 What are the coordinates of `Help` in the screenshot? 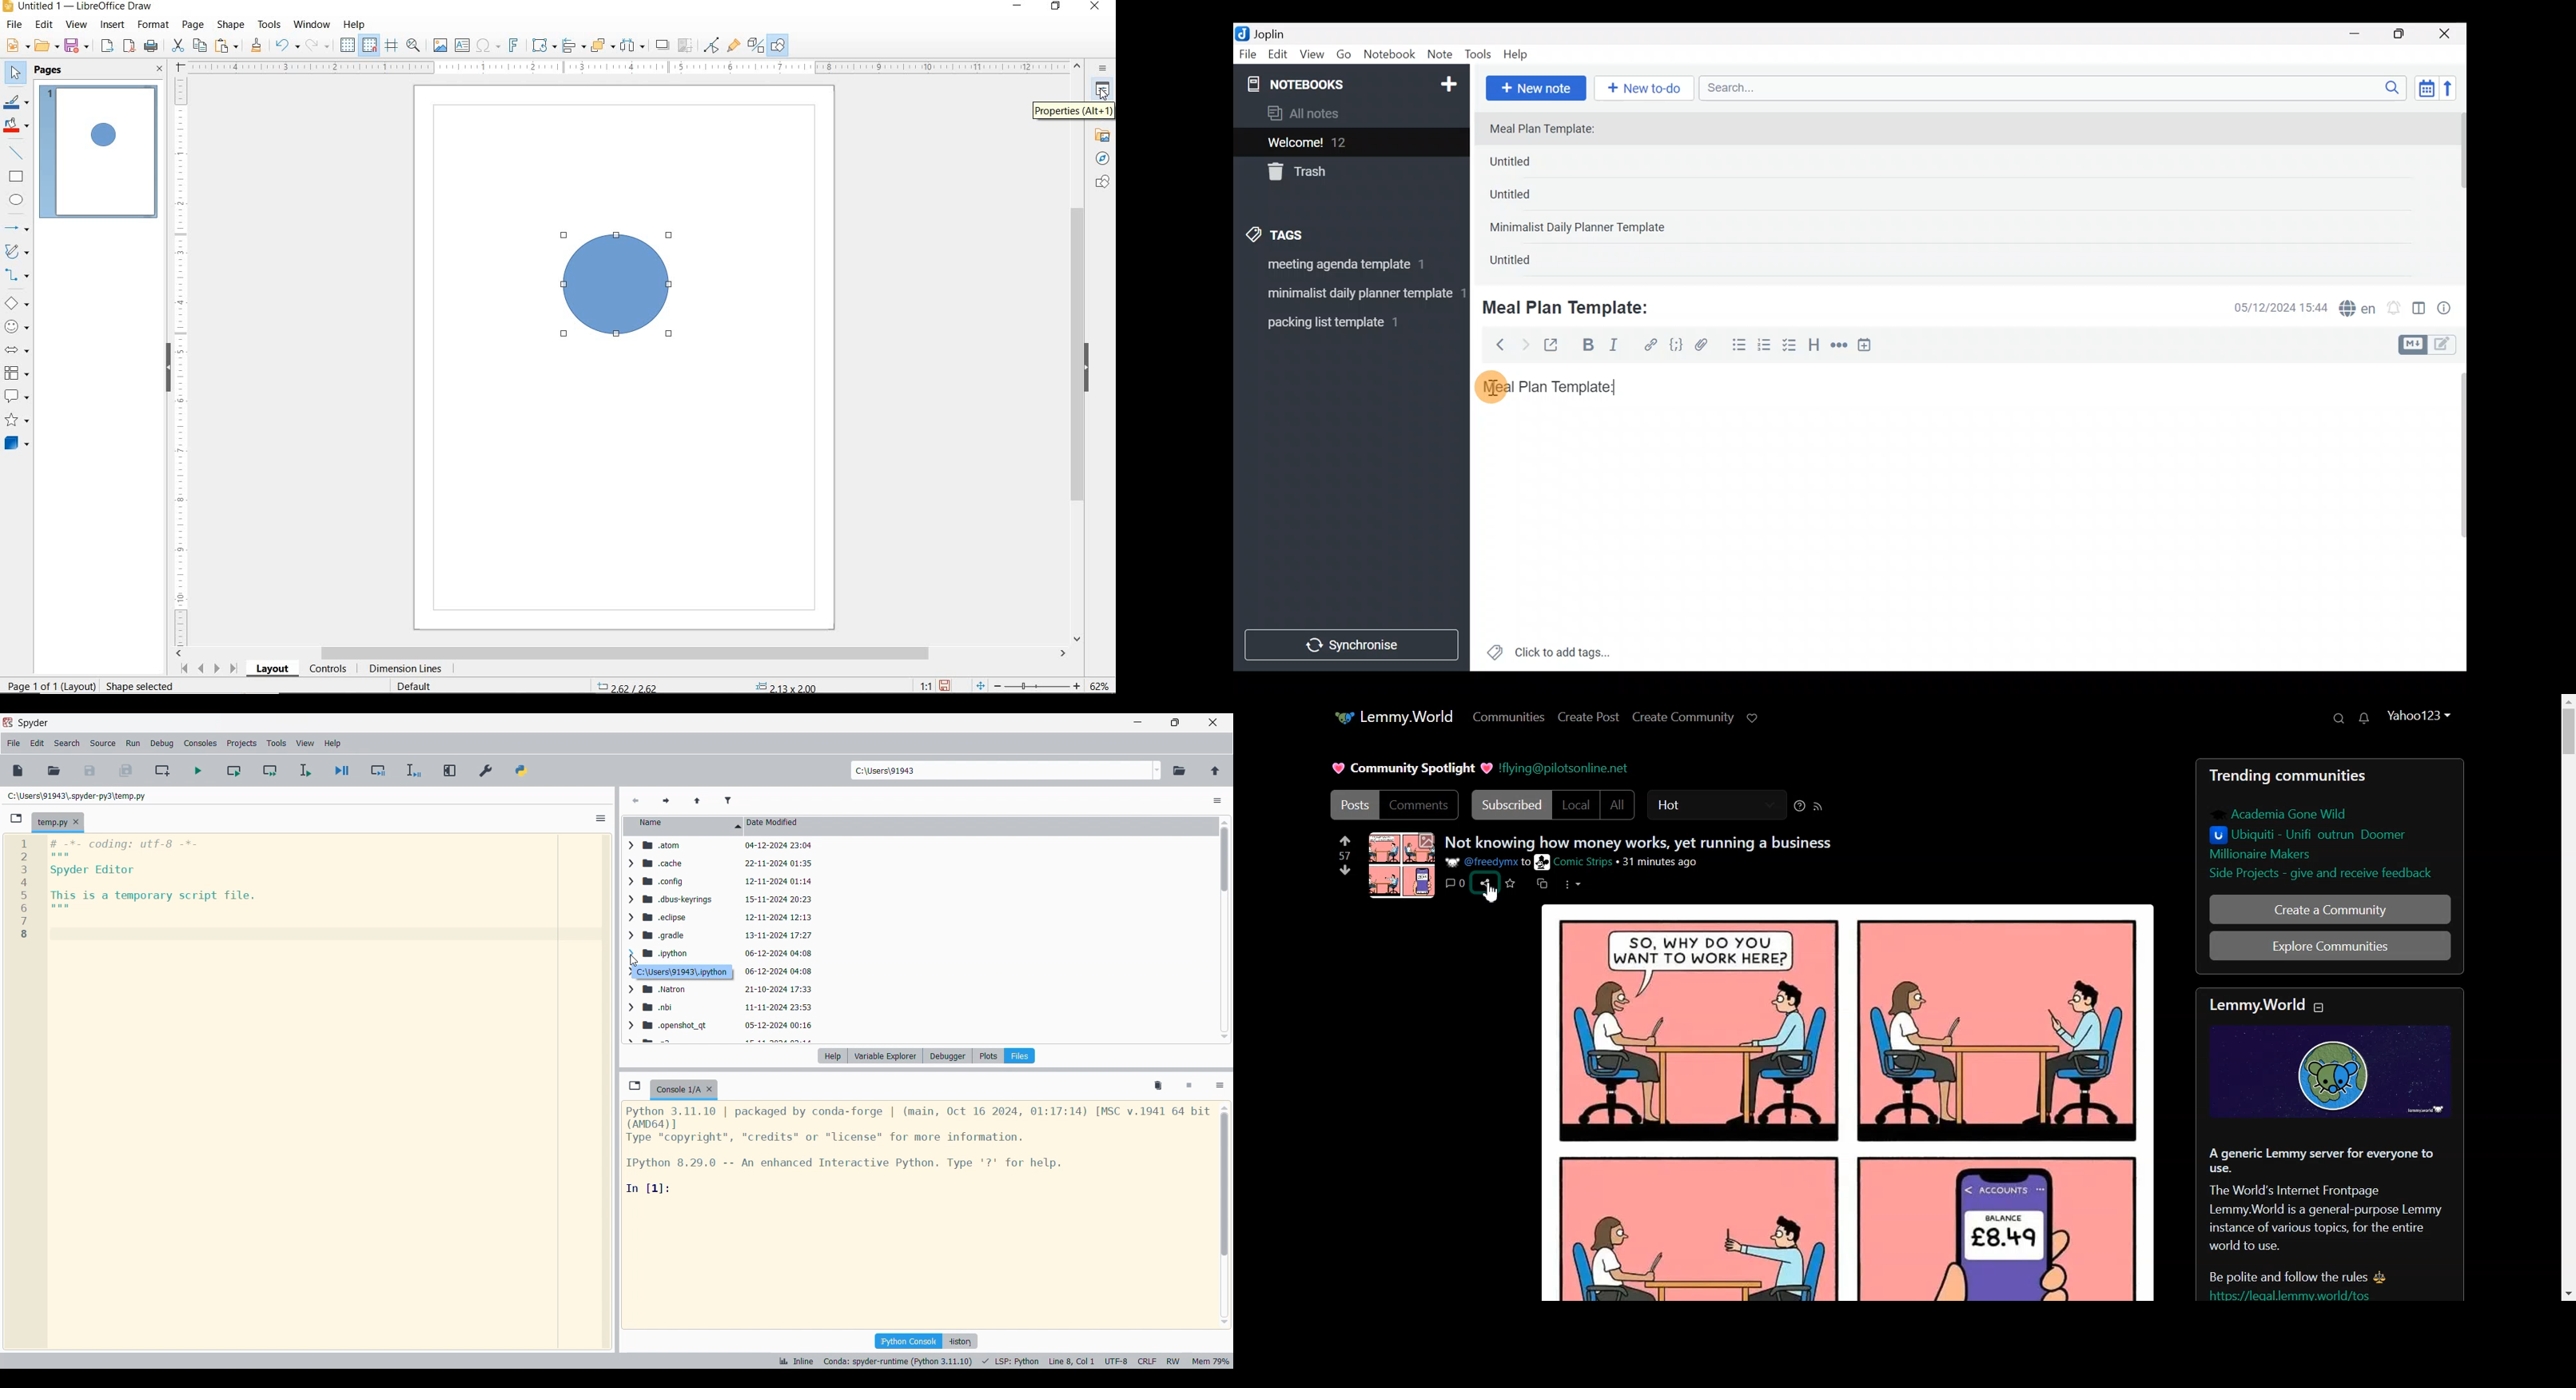 It's located at (1520, 52).